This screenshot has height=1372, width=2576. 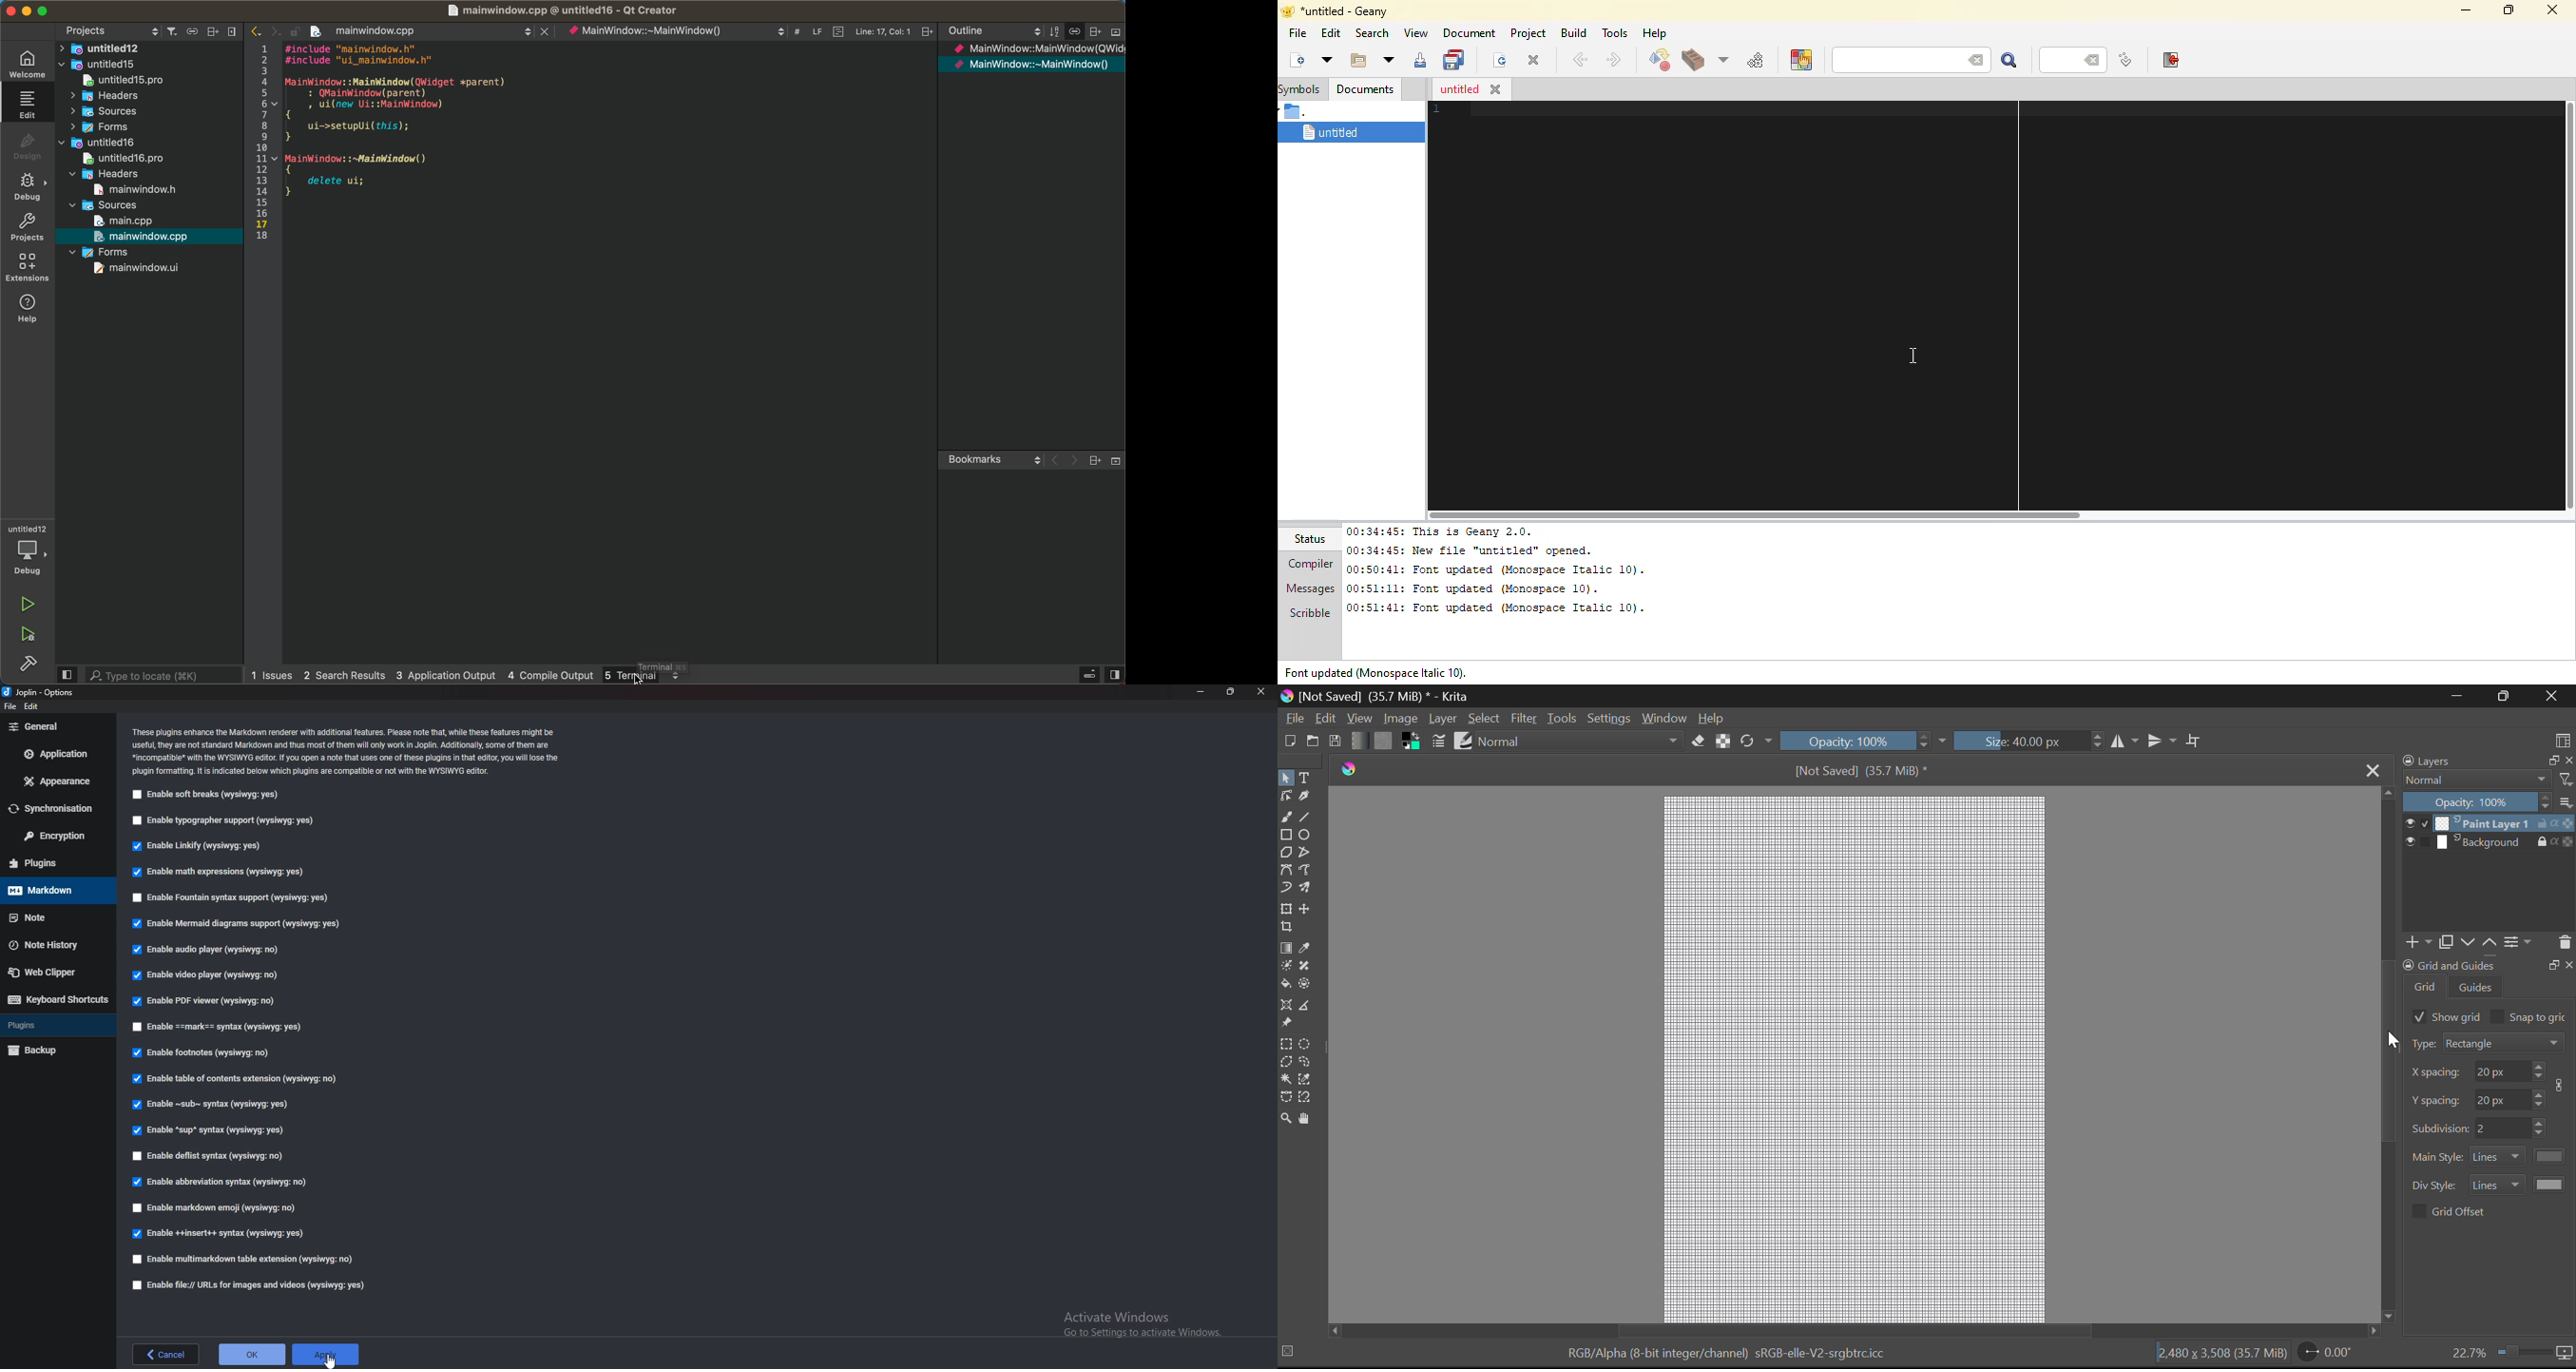 I want to click on Increase or decrease, so click(x=2539, y=1098).